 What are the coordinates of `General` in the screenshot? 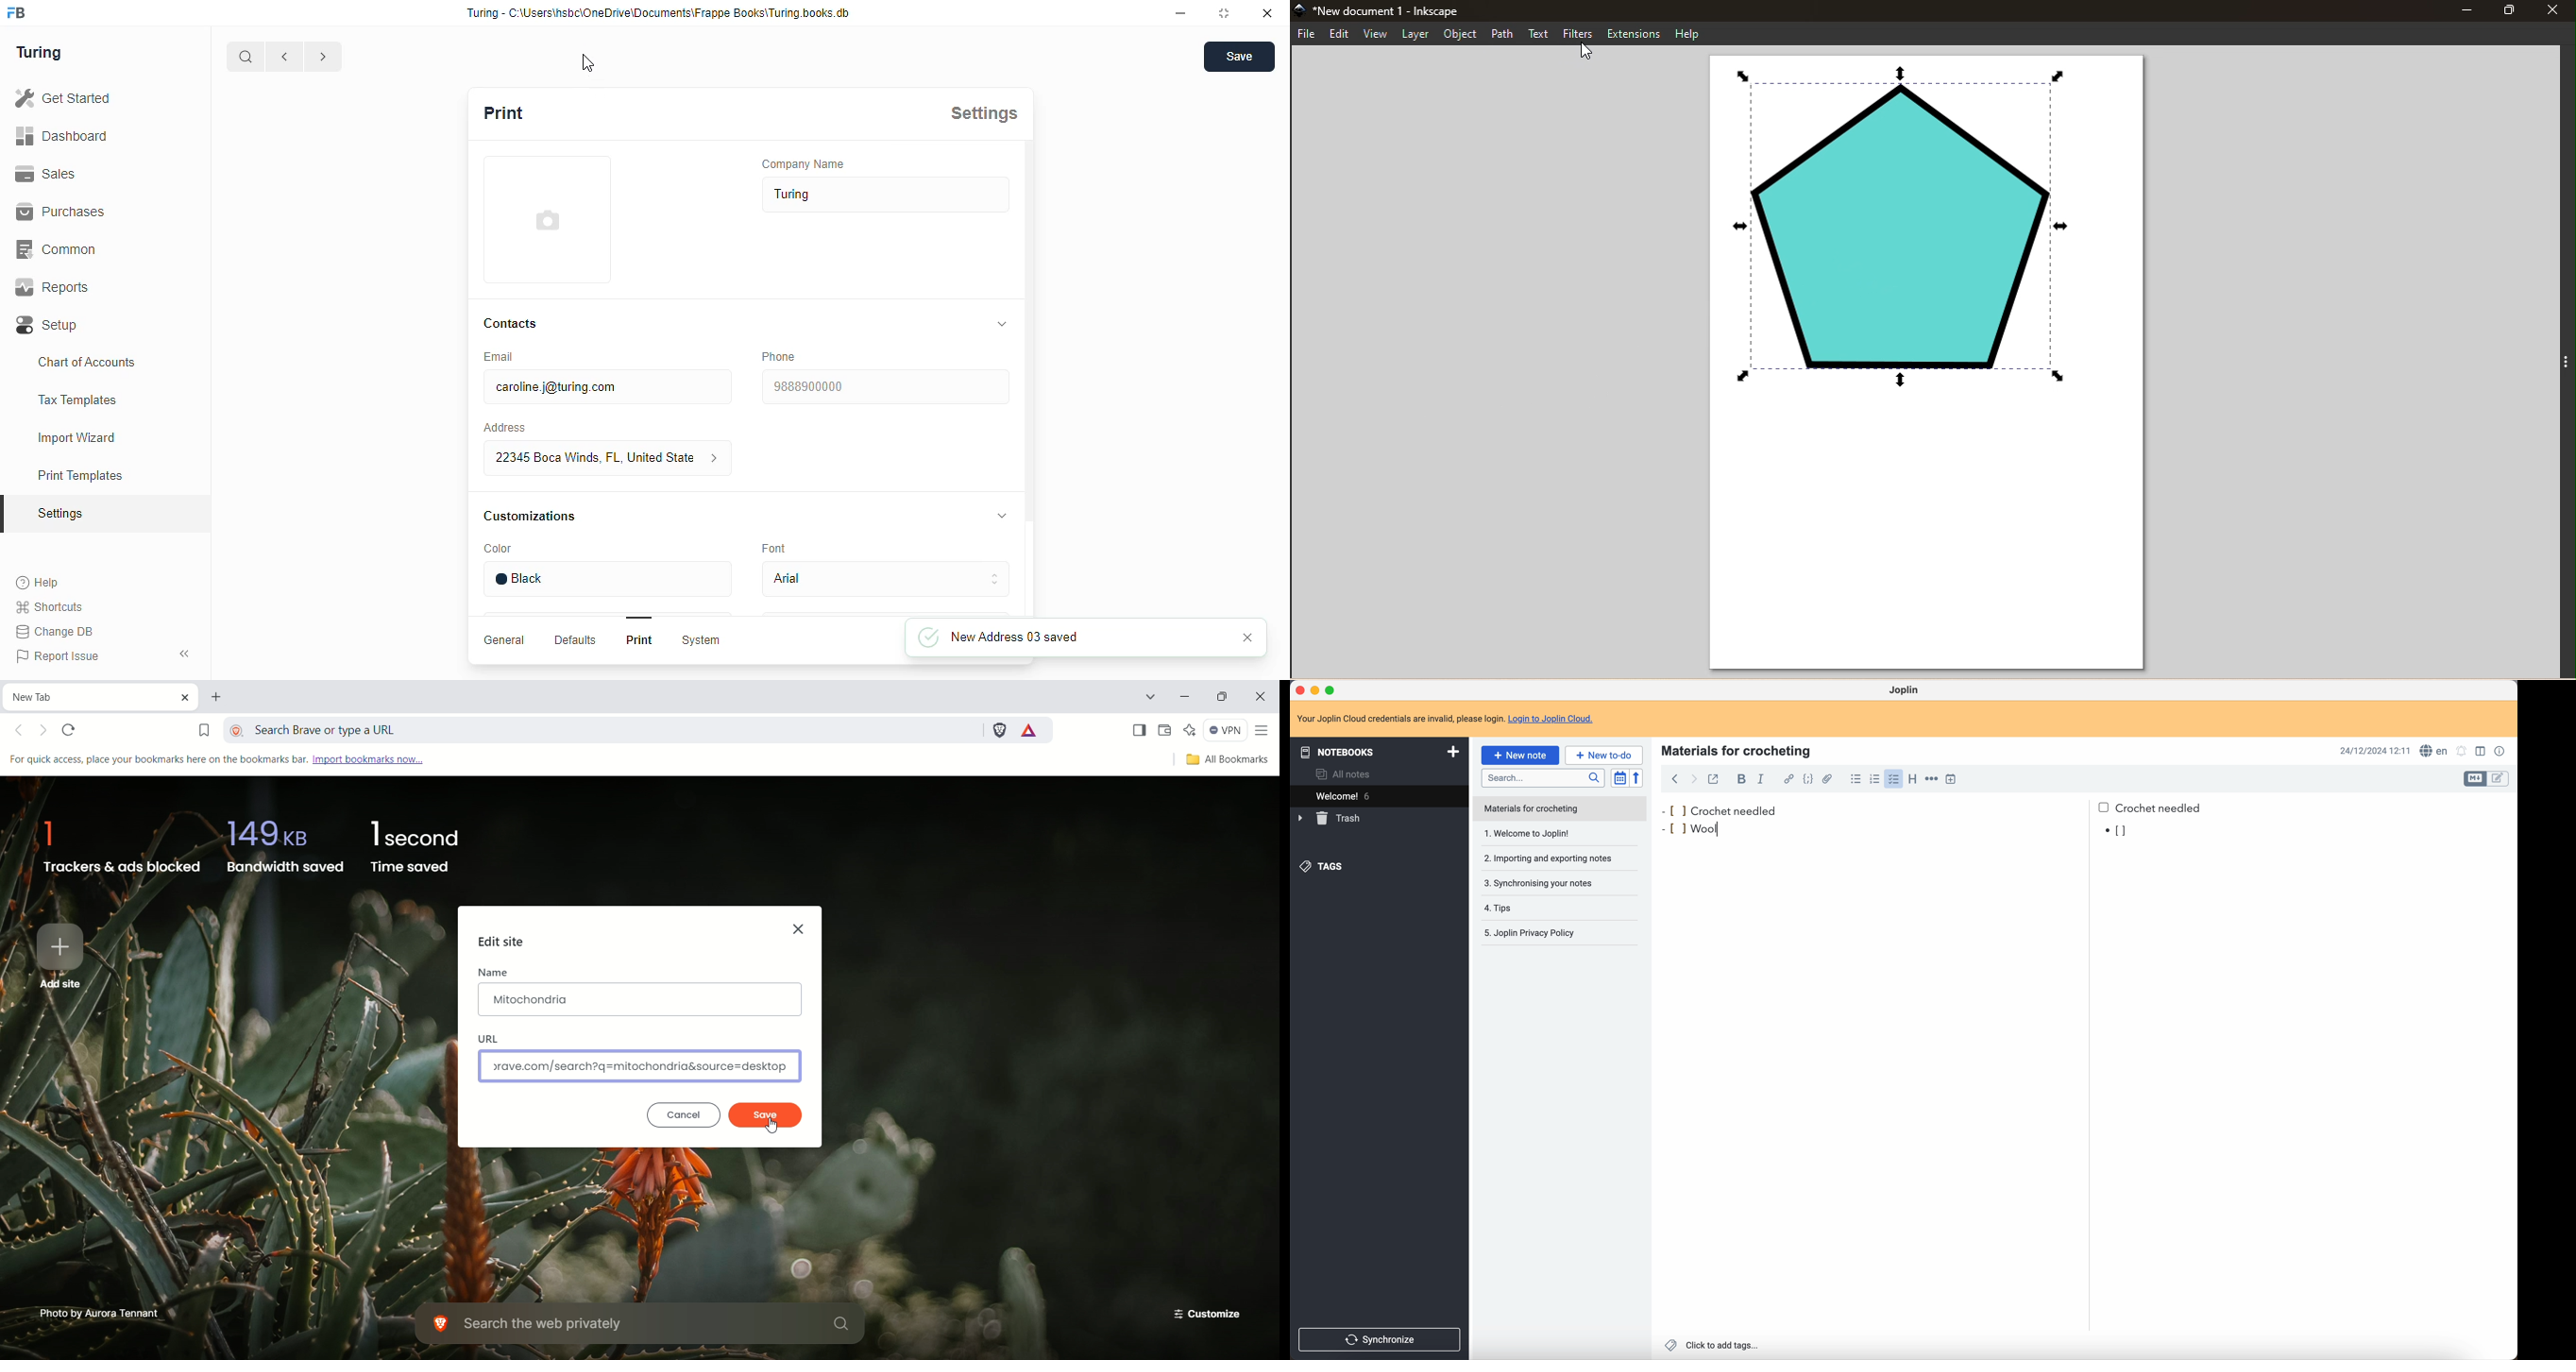 It's located at (506, 640).